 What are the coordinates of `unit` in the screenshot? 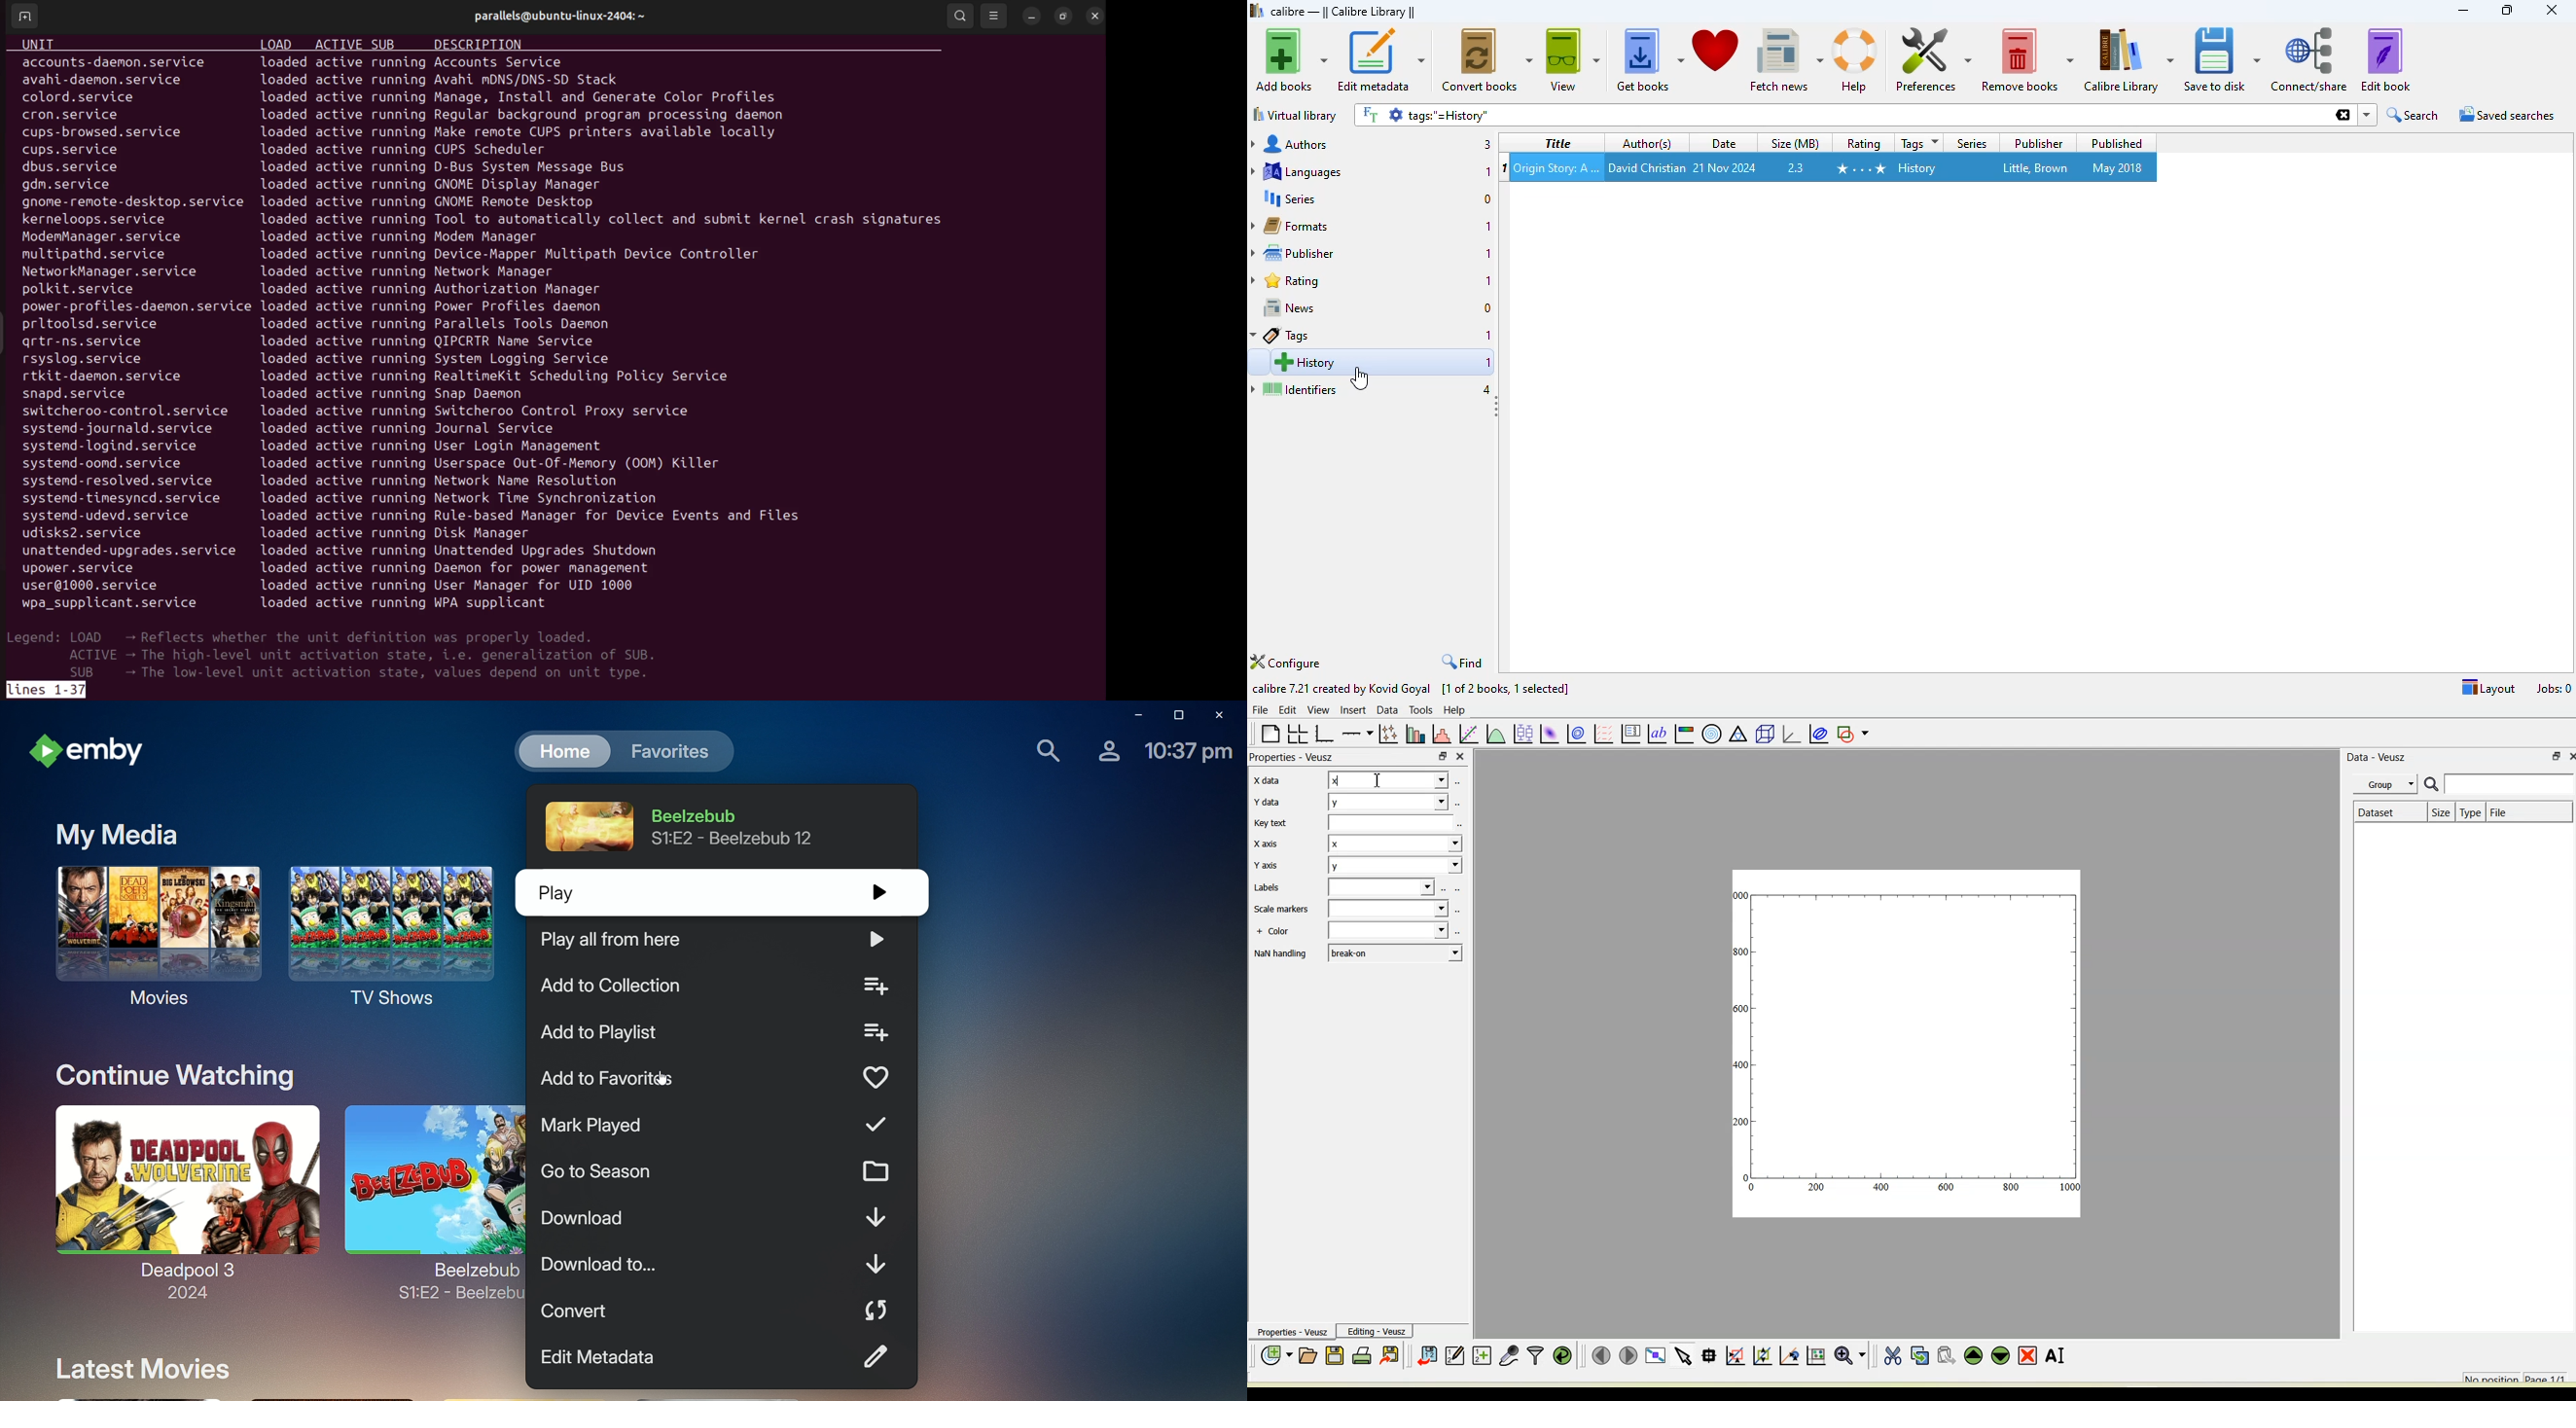 It's located at (43, 44).